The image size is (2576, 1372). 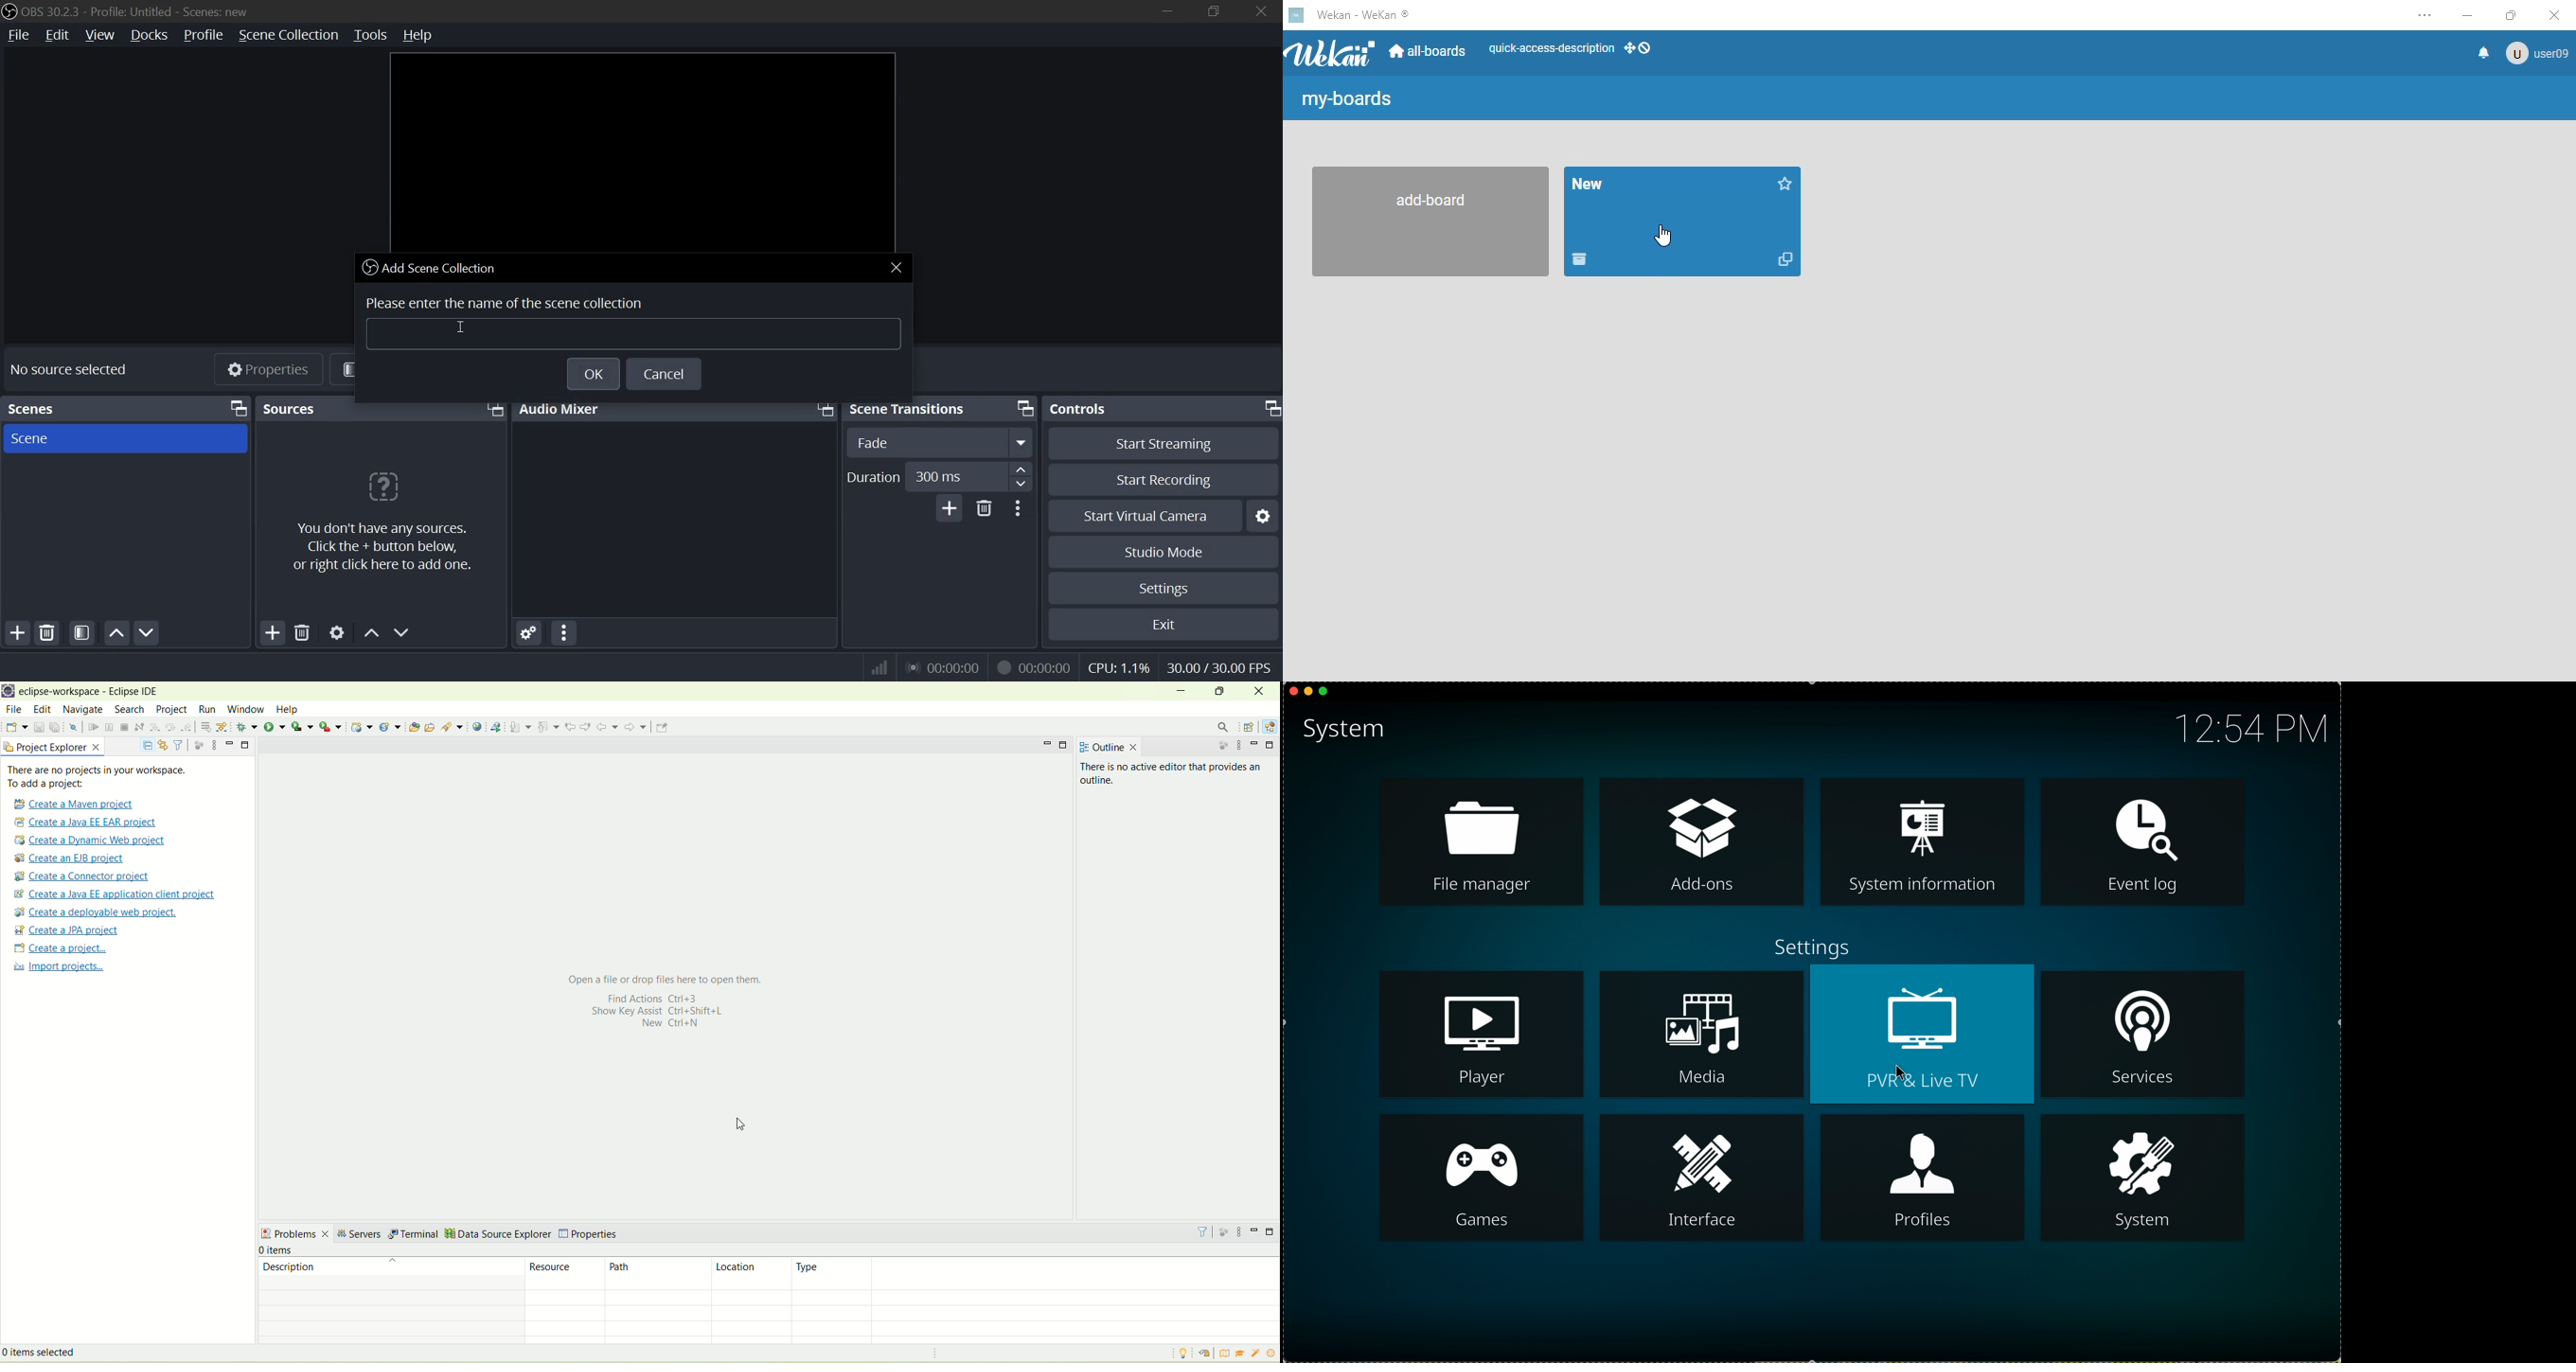 I want to click on minimize, so click(x=1168, y=9).